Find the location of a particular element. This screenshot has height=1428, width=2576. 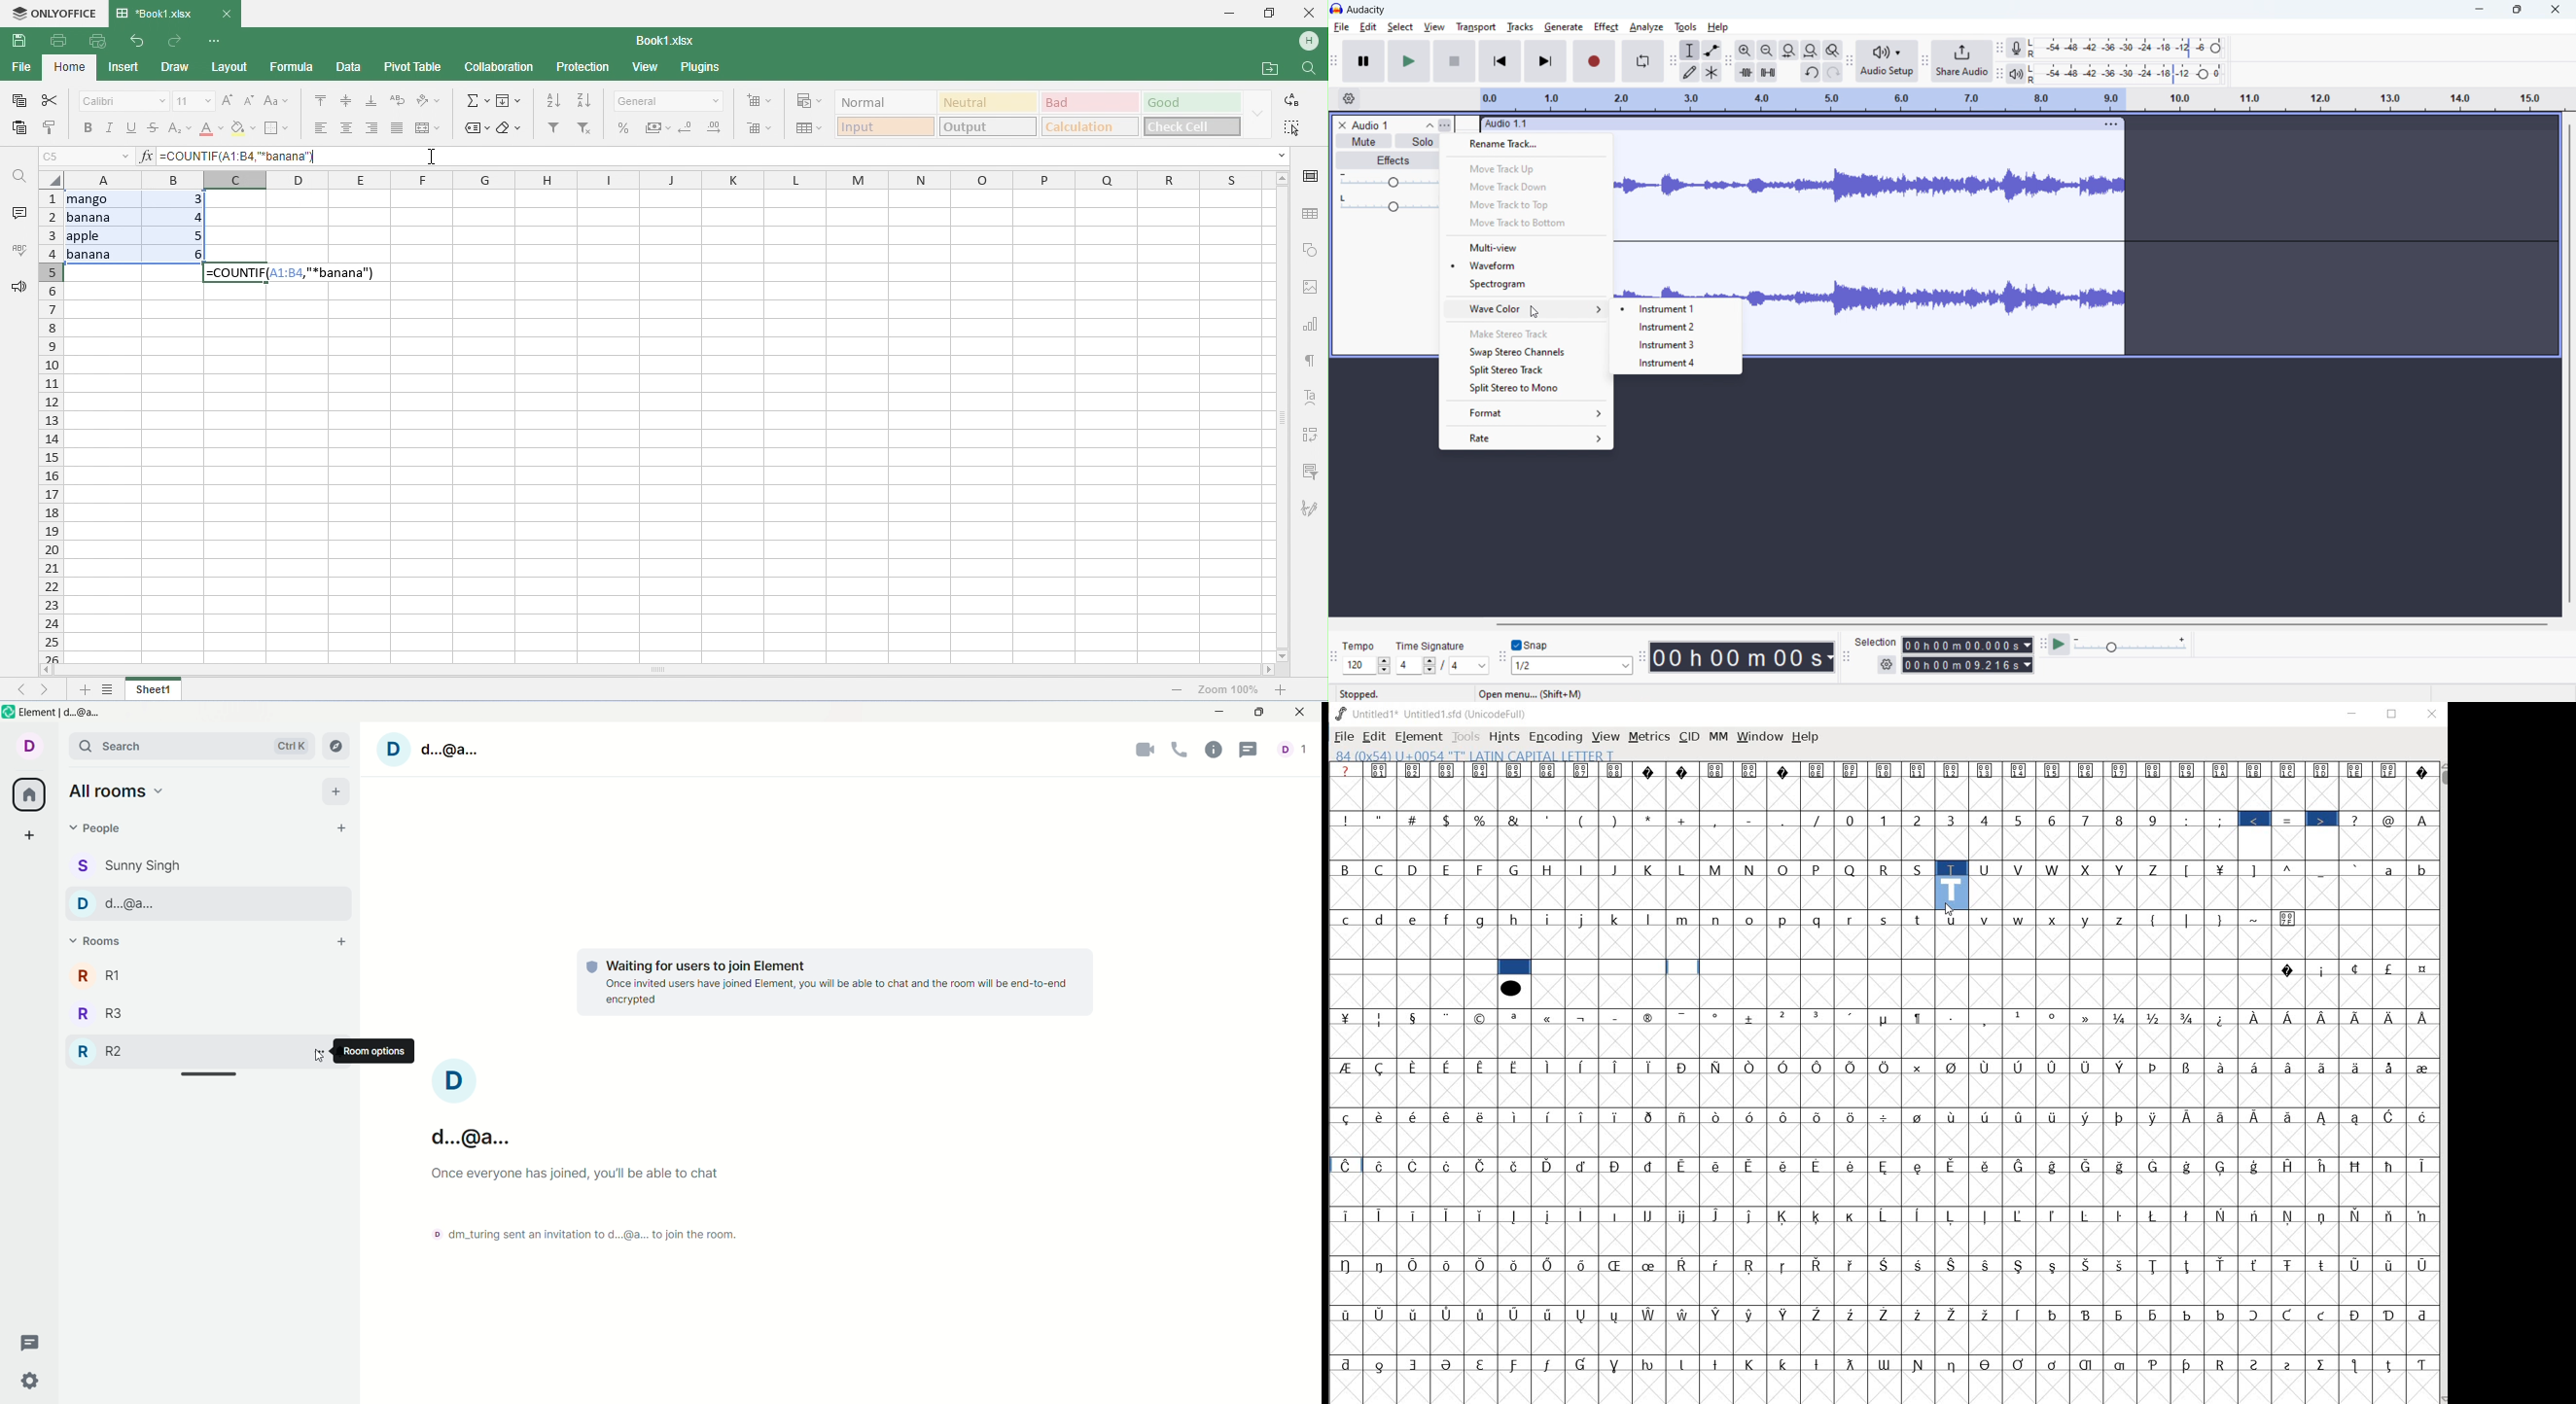

threads is located at coordinates (30, 1342).